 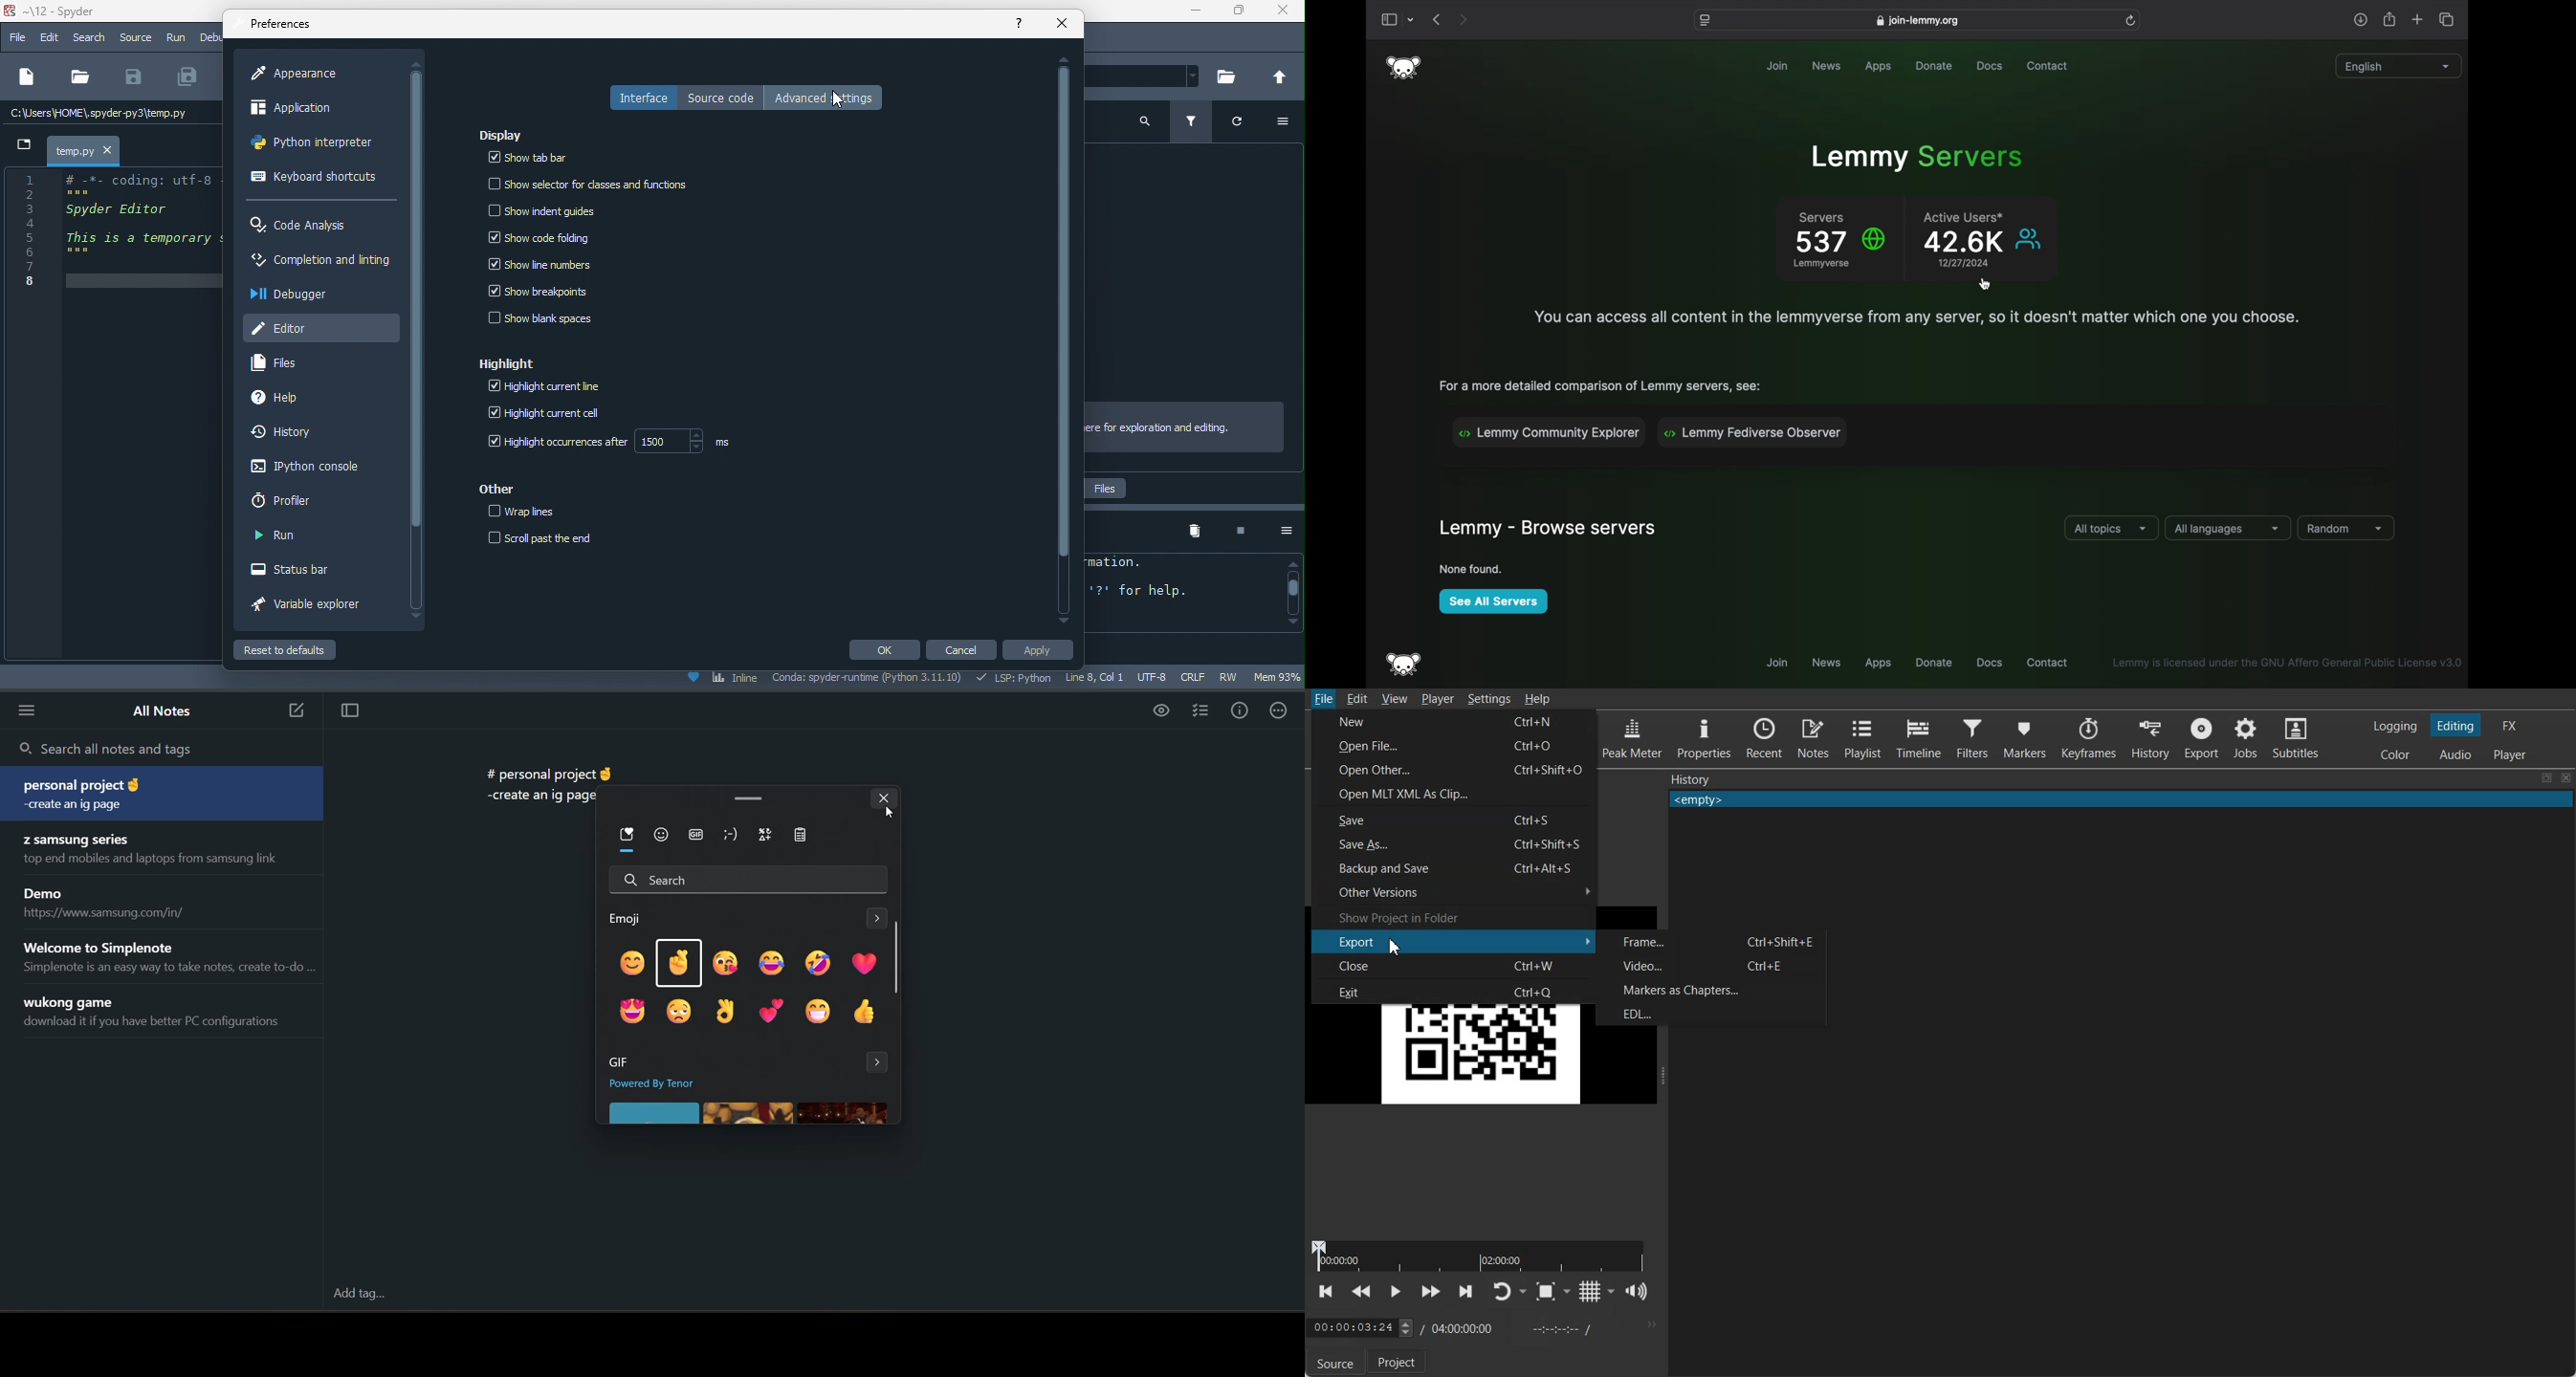 What do you see at coordinates (1546, 1291) in the screenshot?
I see `Toggle Zoom` at bounding box center [1546, 1291].